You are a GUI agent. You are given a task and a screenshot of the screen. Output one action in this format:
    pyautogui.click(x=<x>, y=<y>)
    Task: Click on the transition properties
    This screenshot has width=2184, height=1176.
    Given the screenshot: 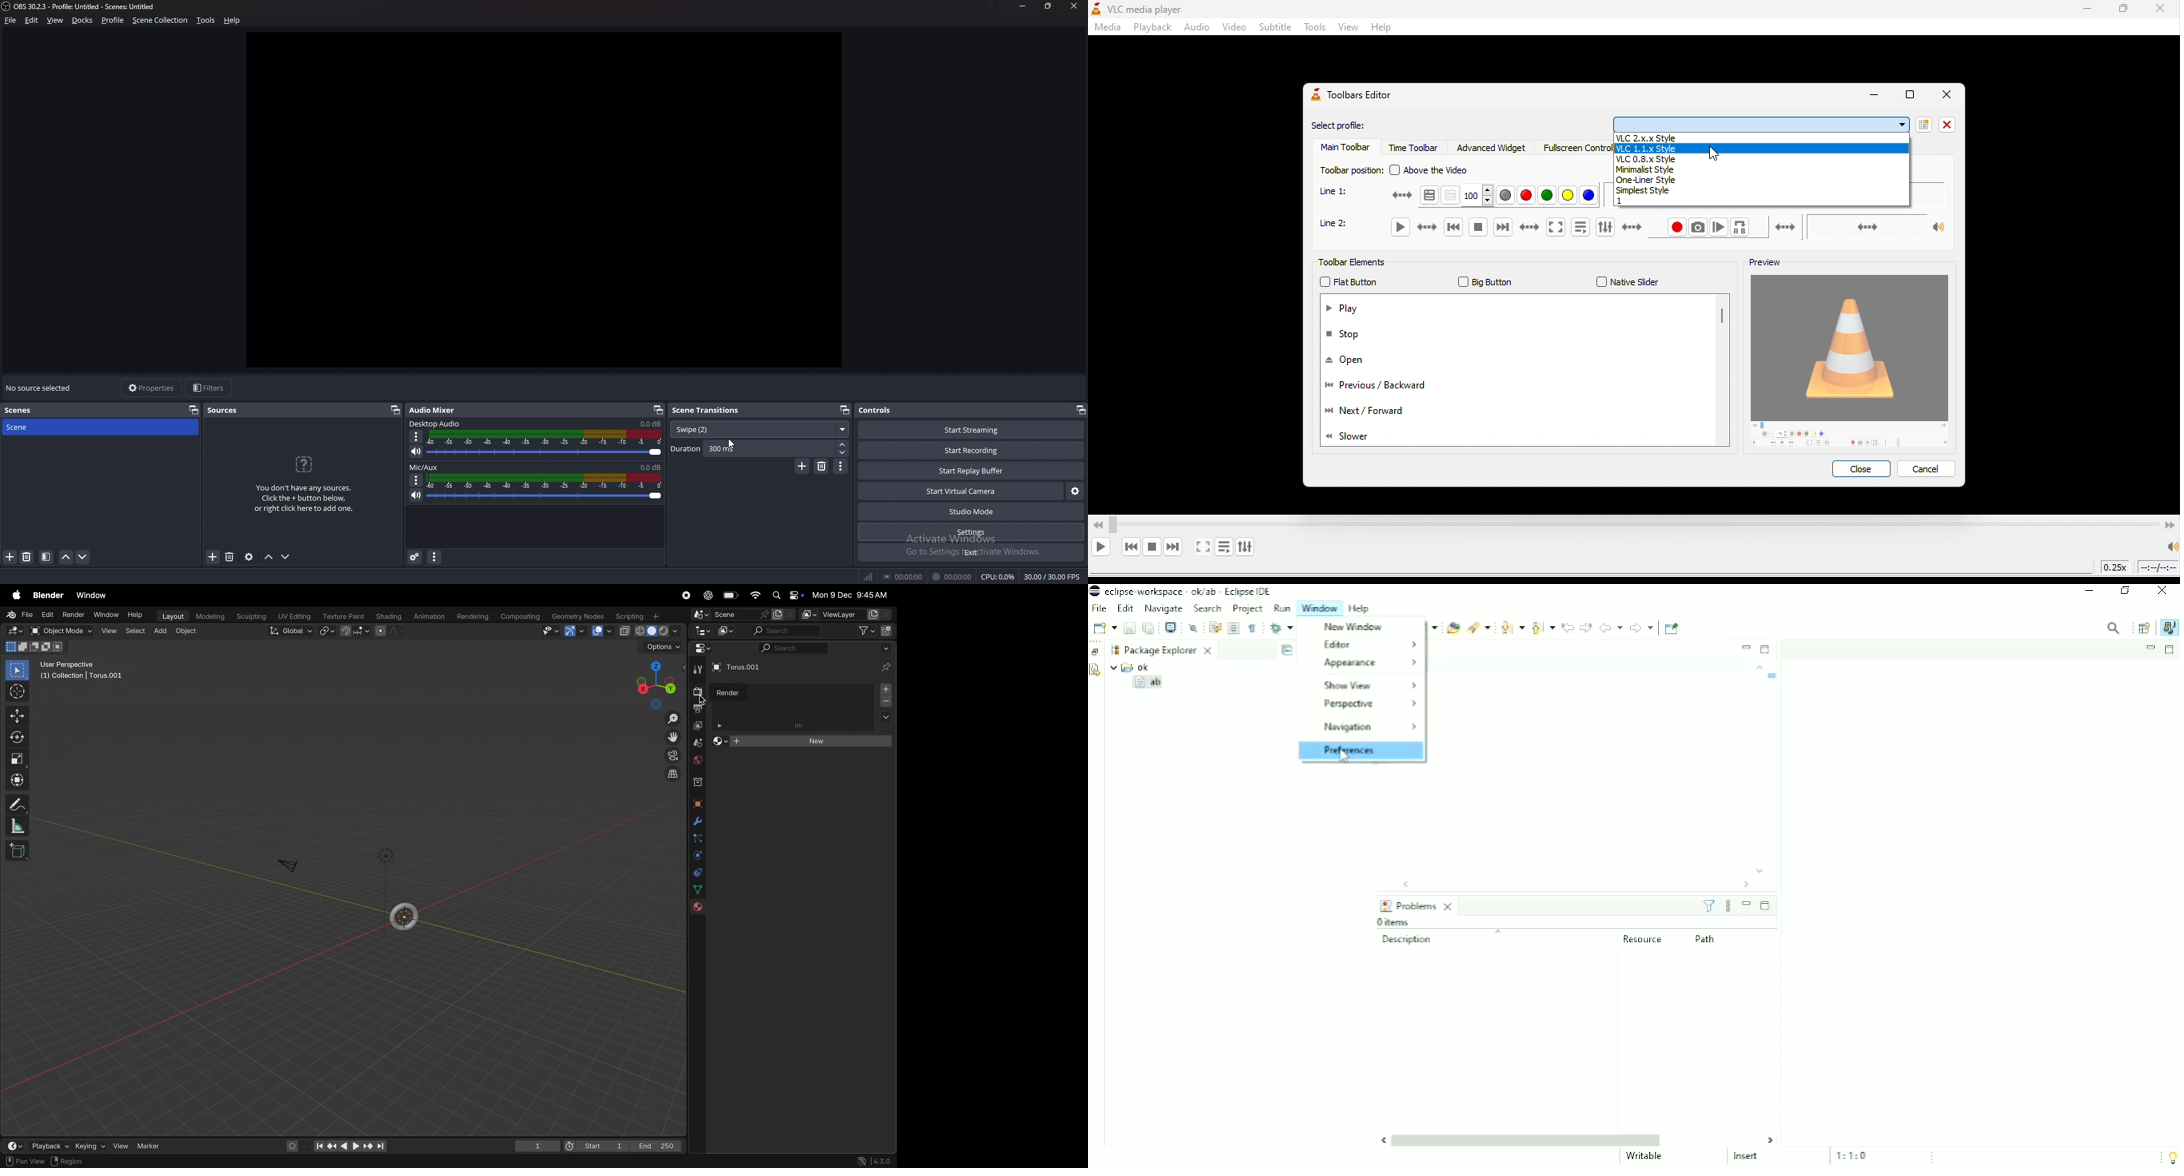 What is the action you would take?
    pyautogui.click(x=841, y=466)
    